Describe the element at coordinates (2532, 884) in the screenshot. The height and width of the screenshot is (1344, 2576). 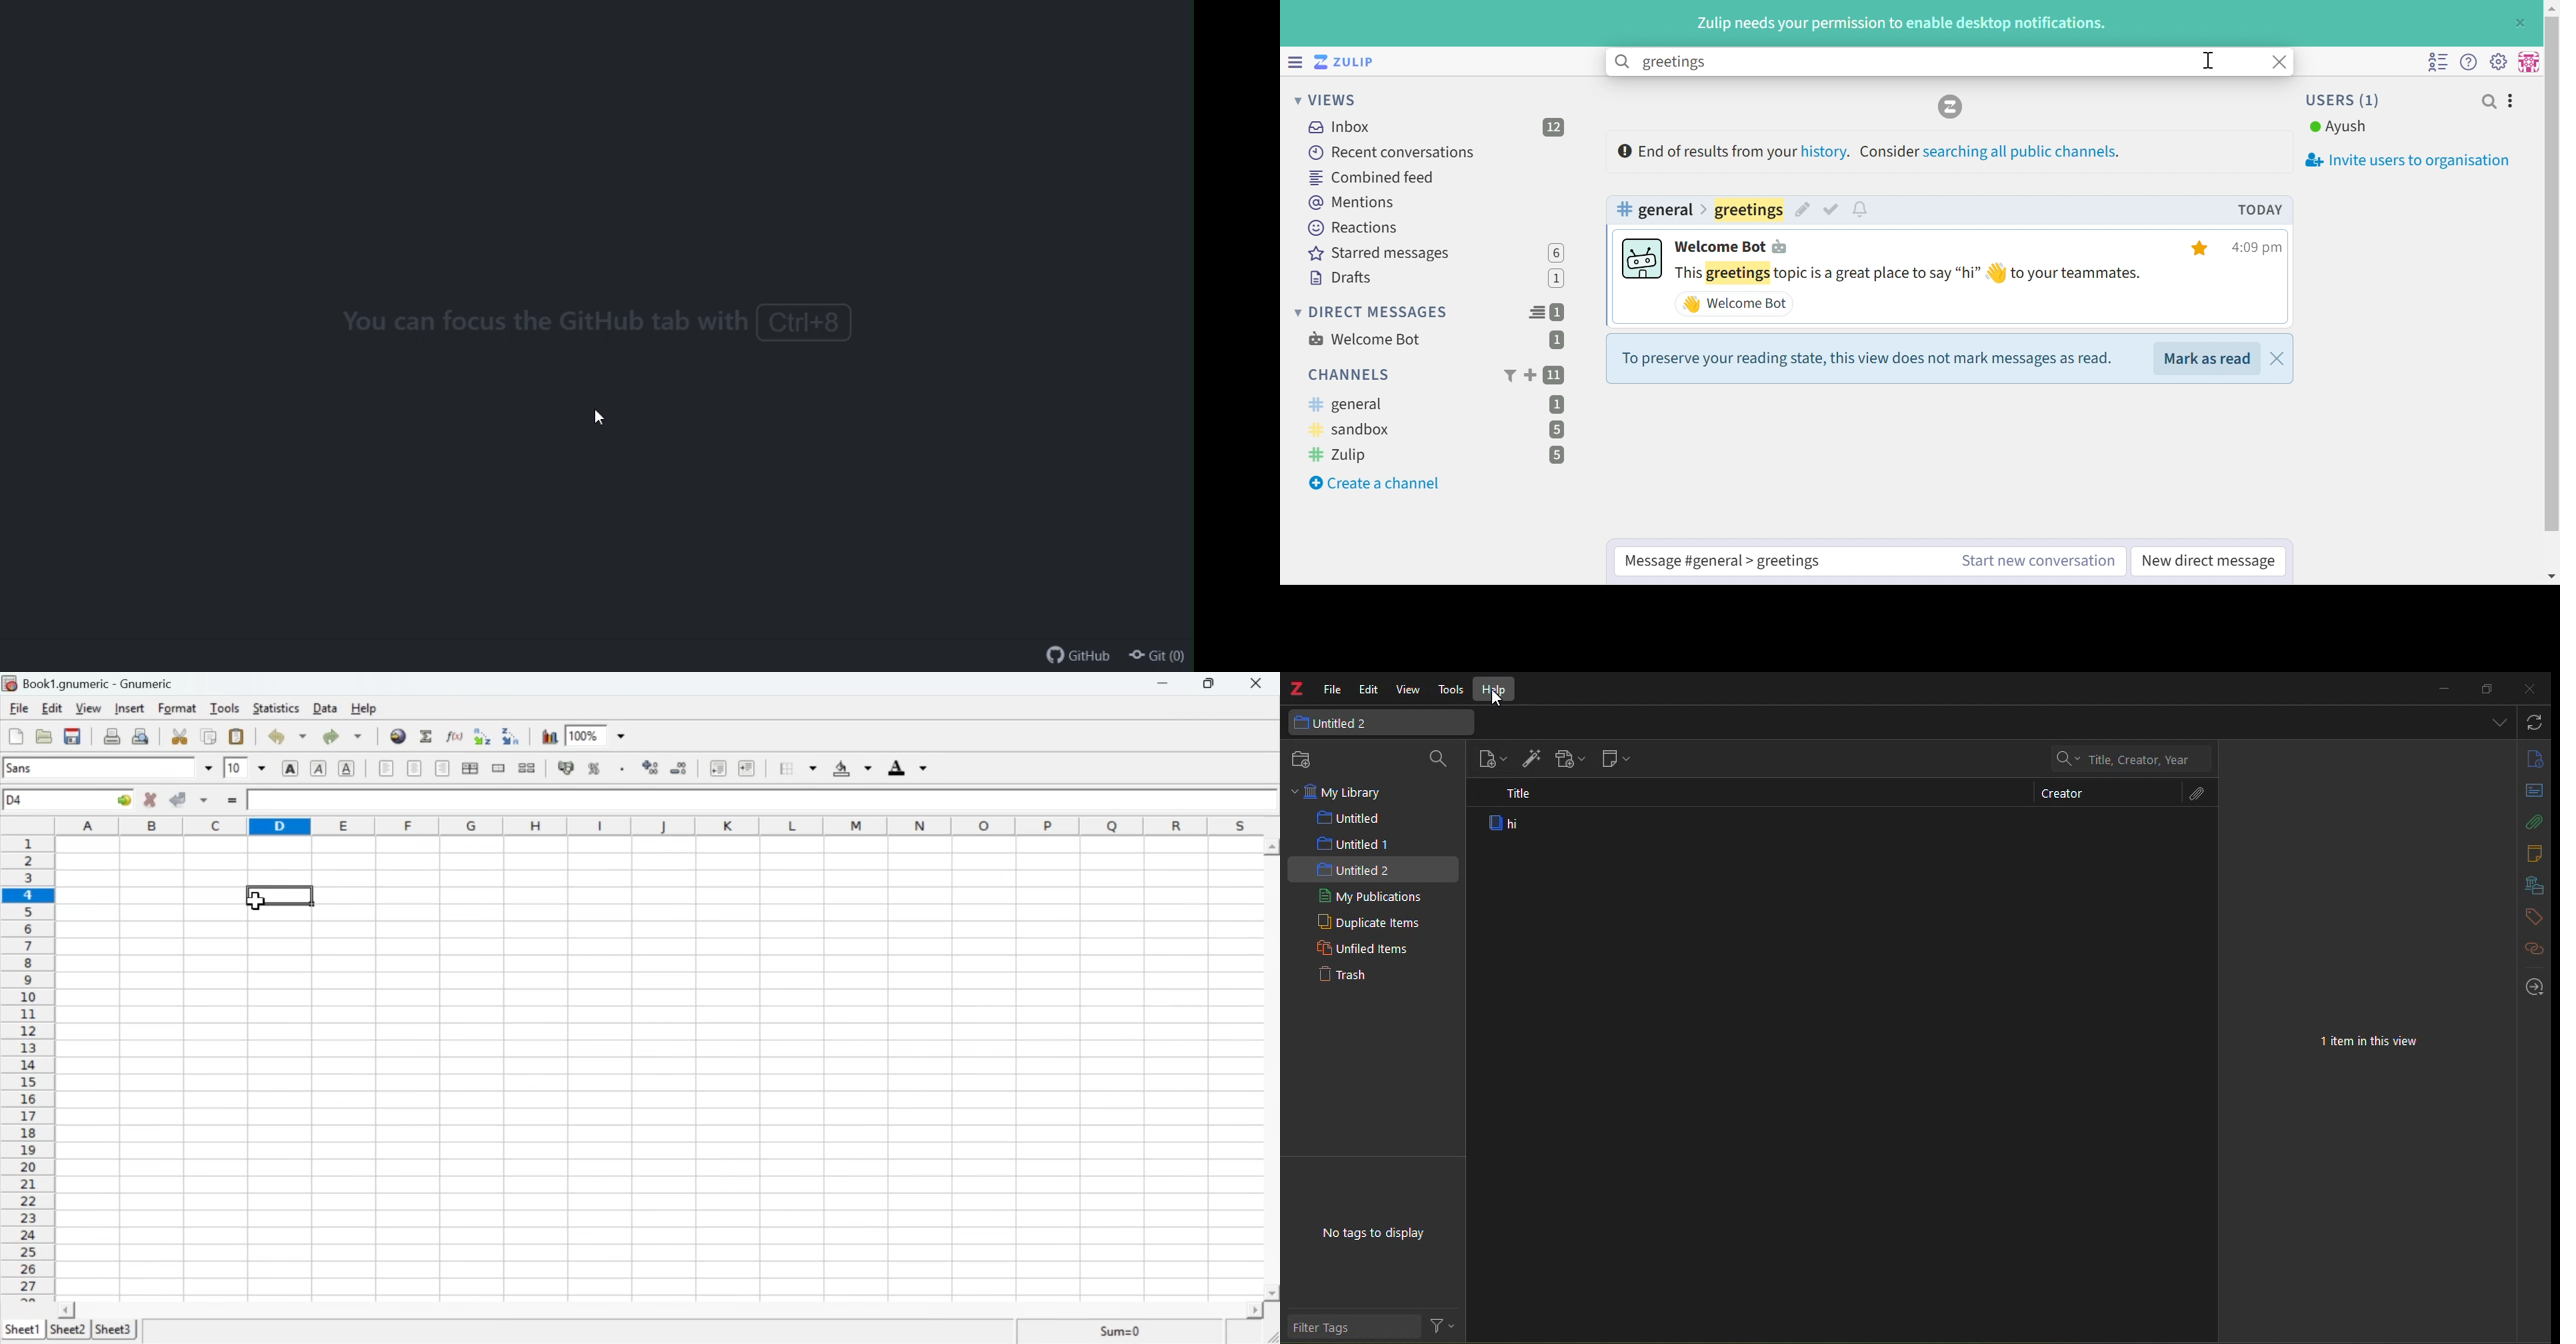
I see `library` at that location.